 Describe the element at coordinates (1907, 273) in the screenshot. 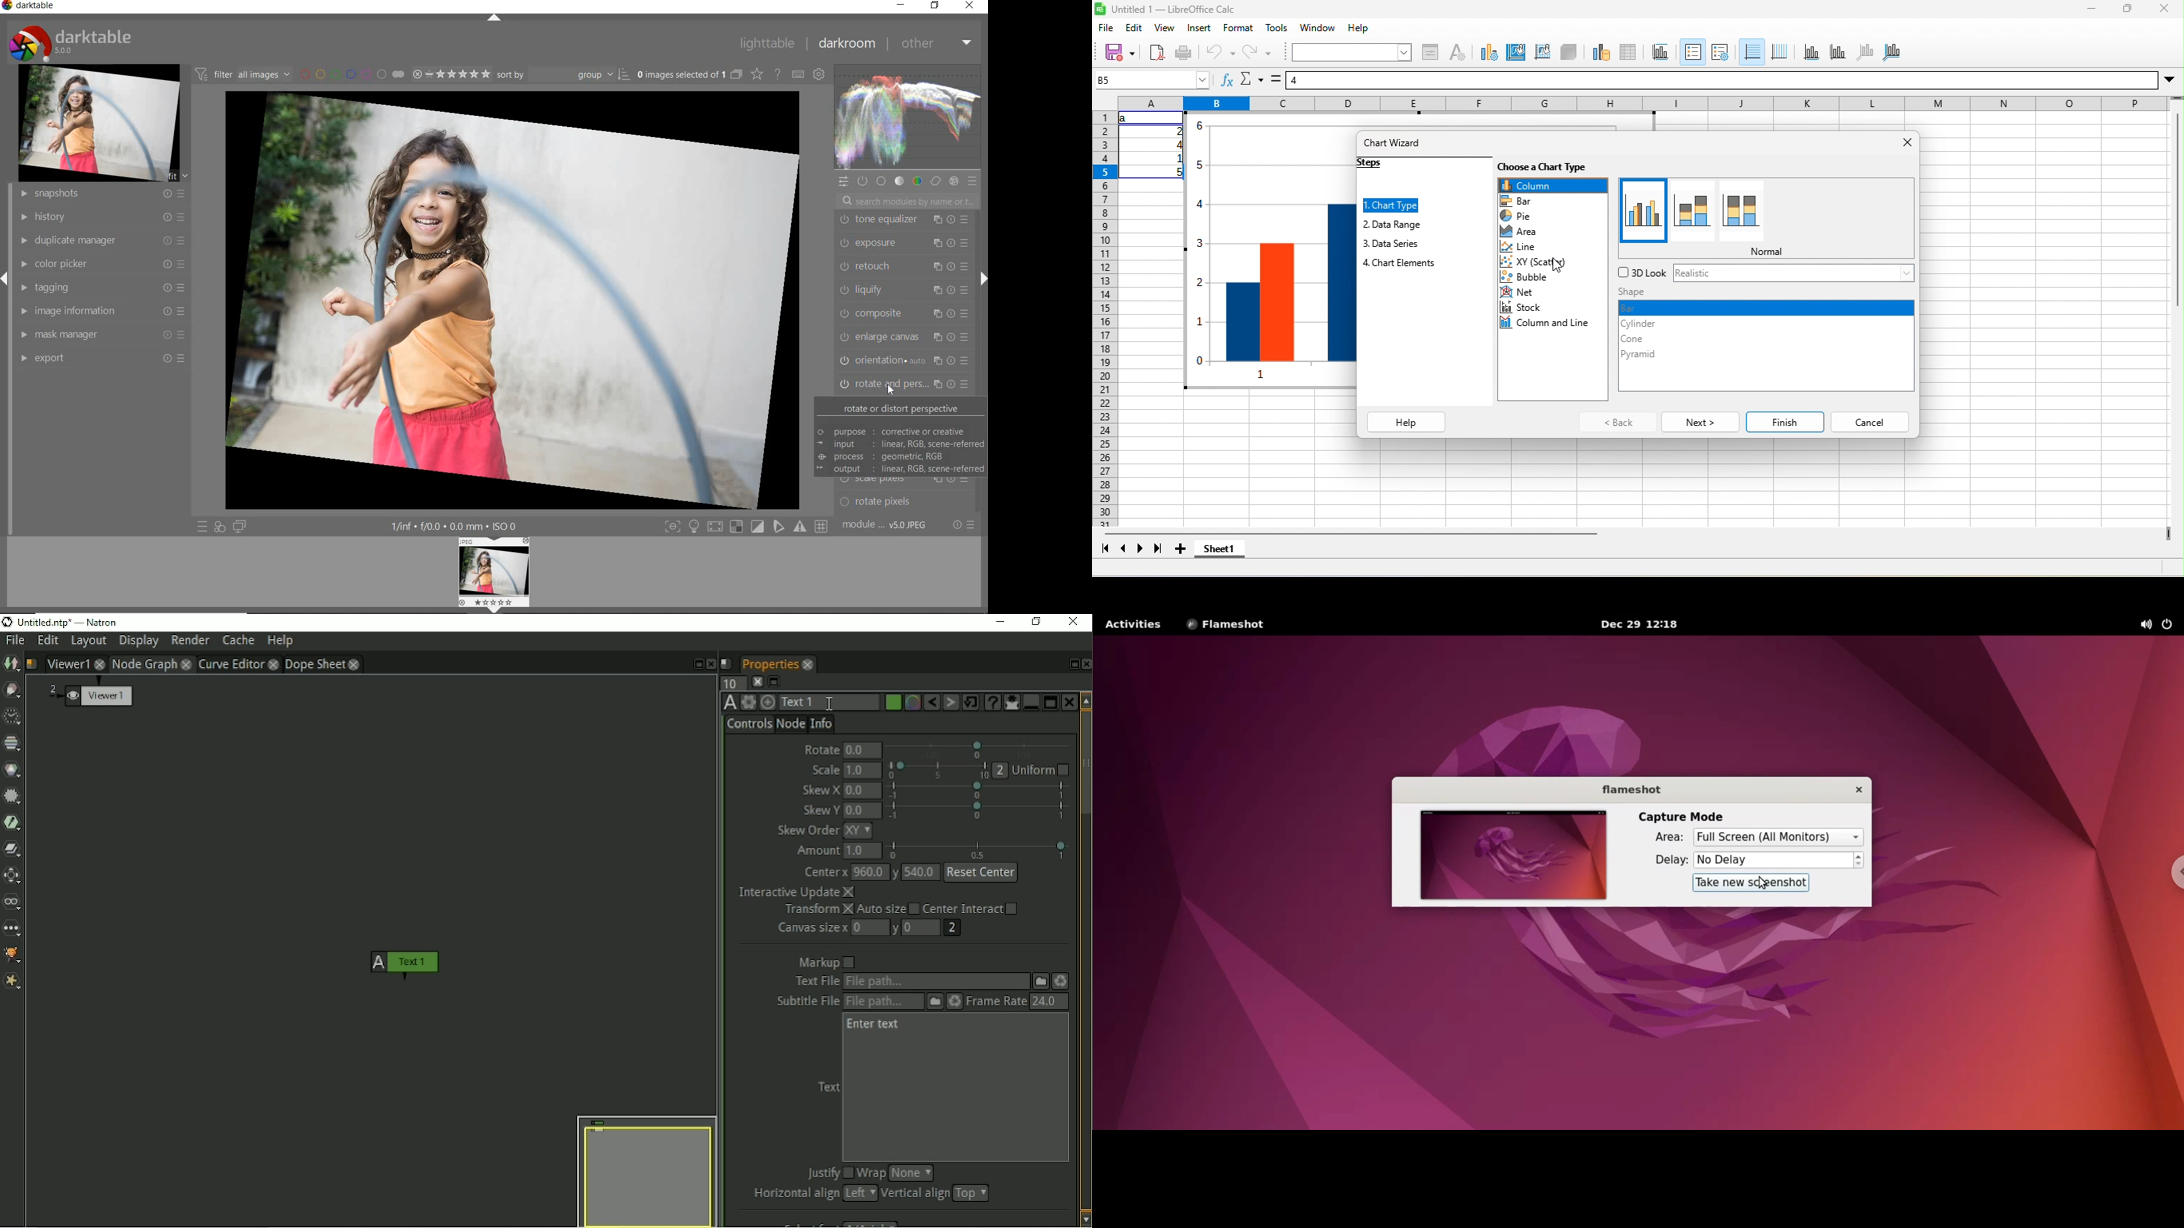

I see `More 3D Look options` at that location.